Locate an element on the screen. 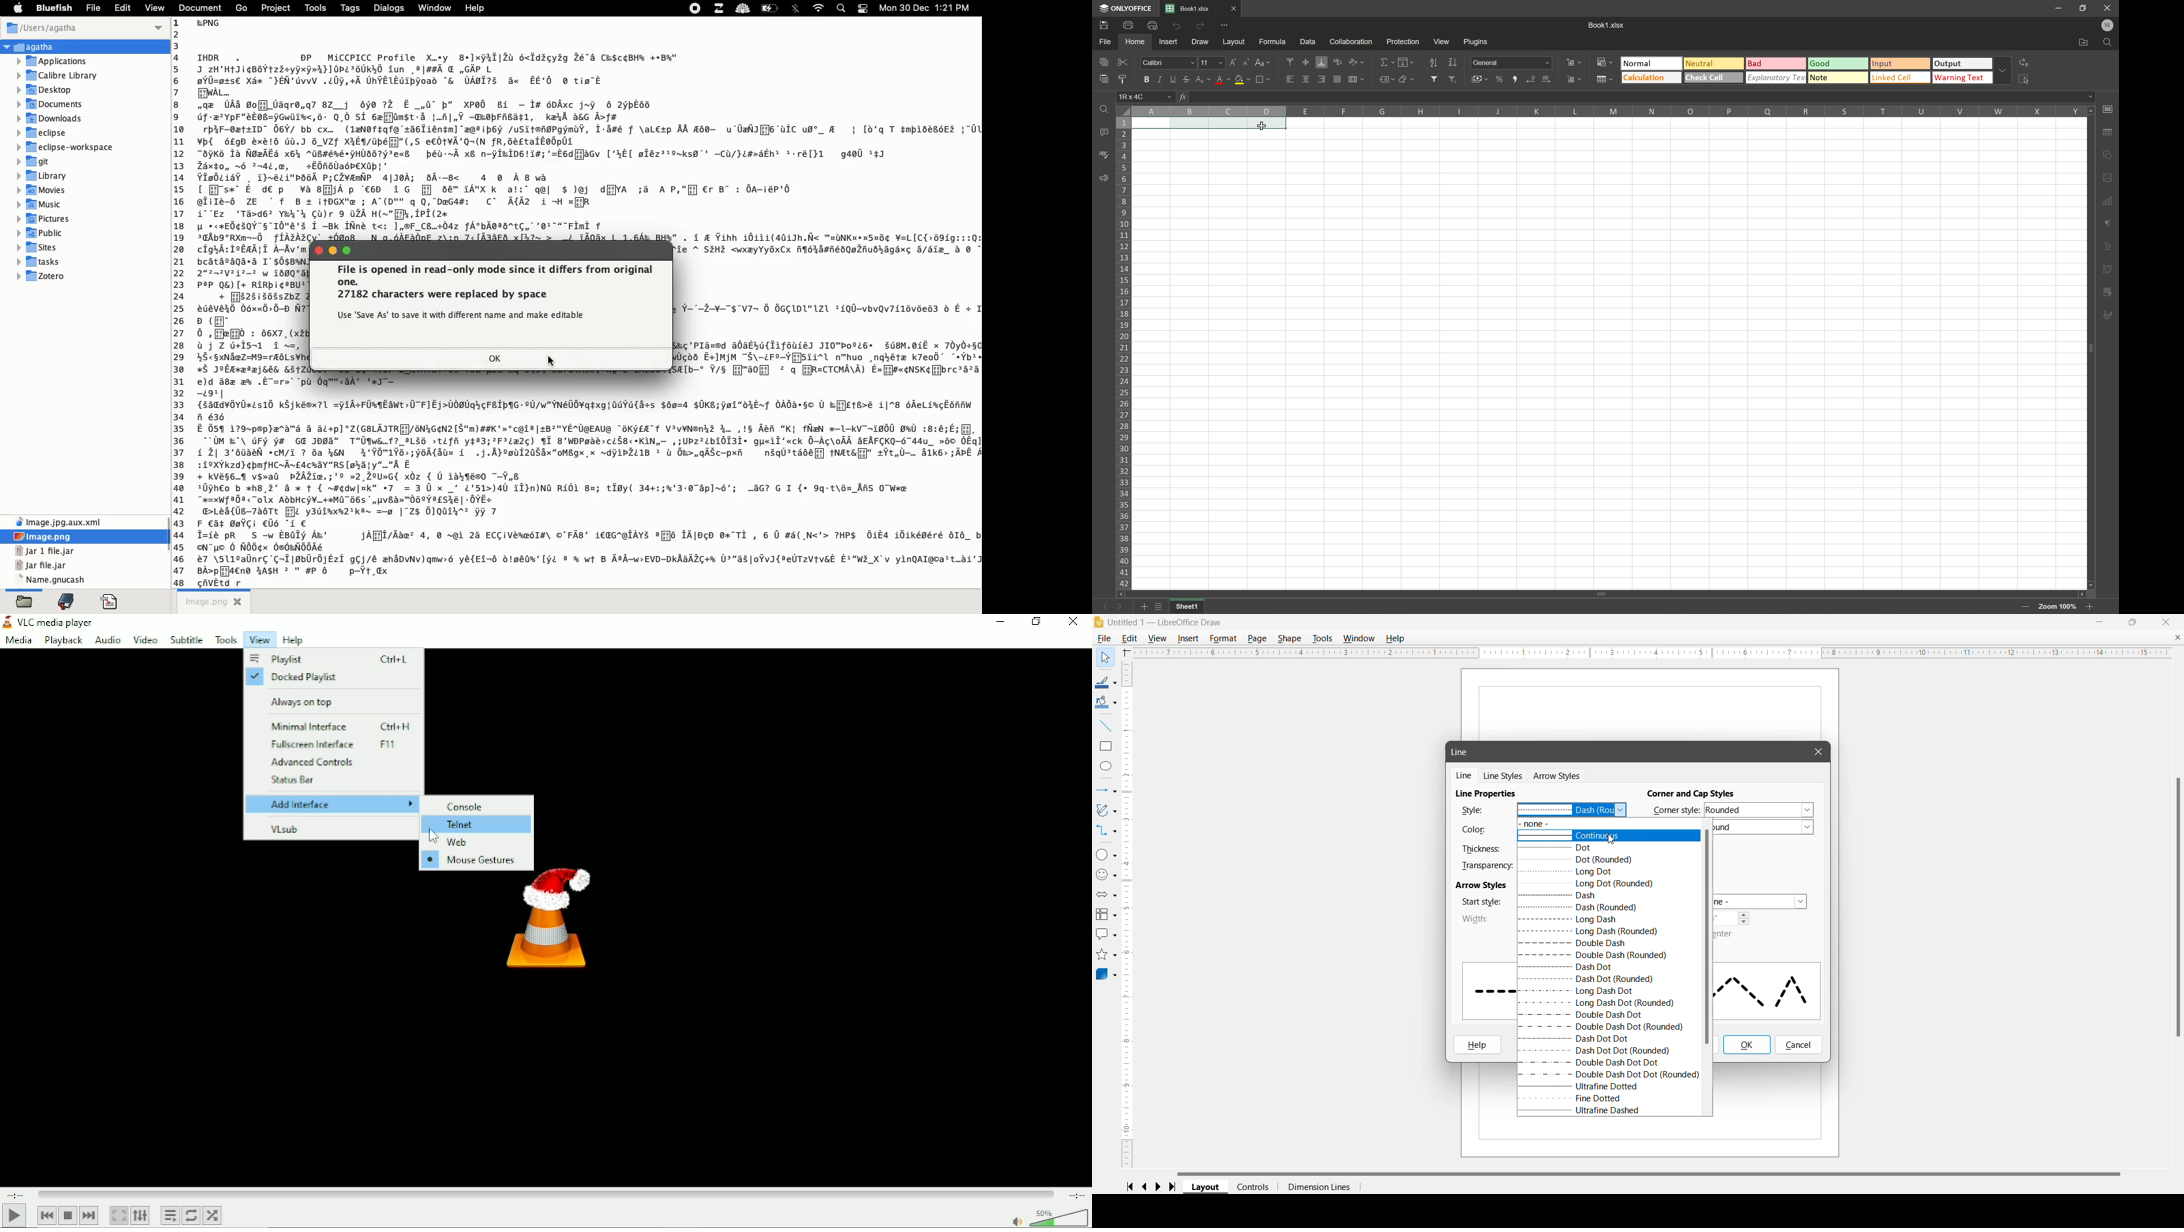 This screenshot has height=1232, width=2184. Tools is located at coordinates (226, 640).